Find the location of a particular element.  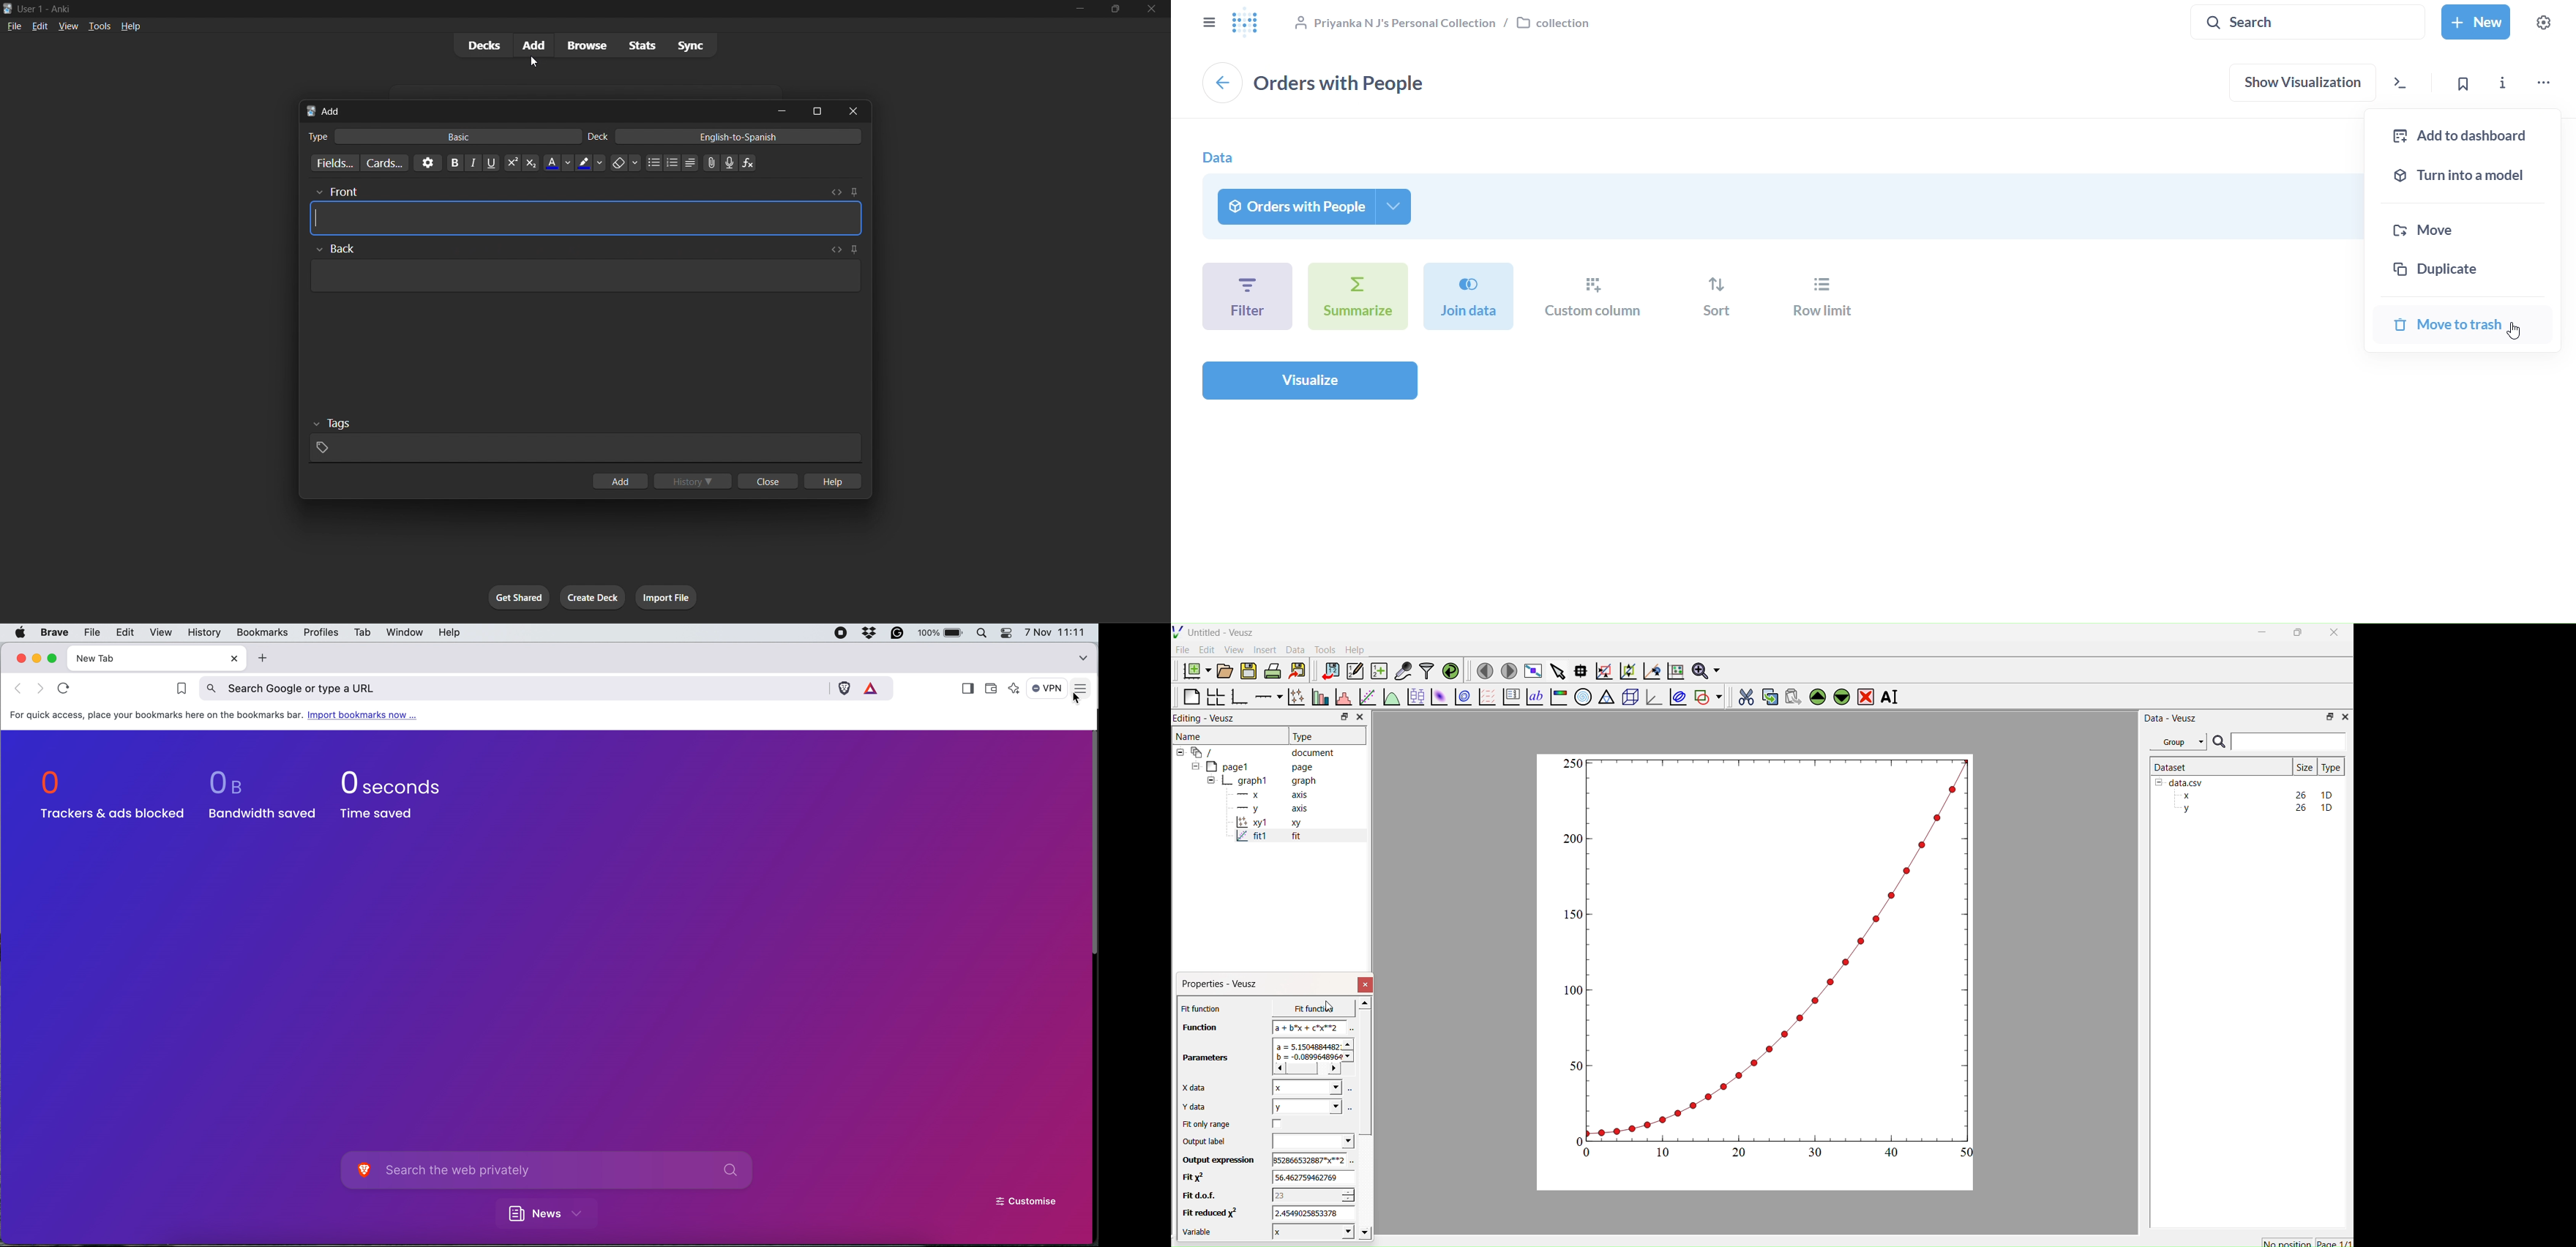

move, trash, and more is located at coordinates (2547, 83).